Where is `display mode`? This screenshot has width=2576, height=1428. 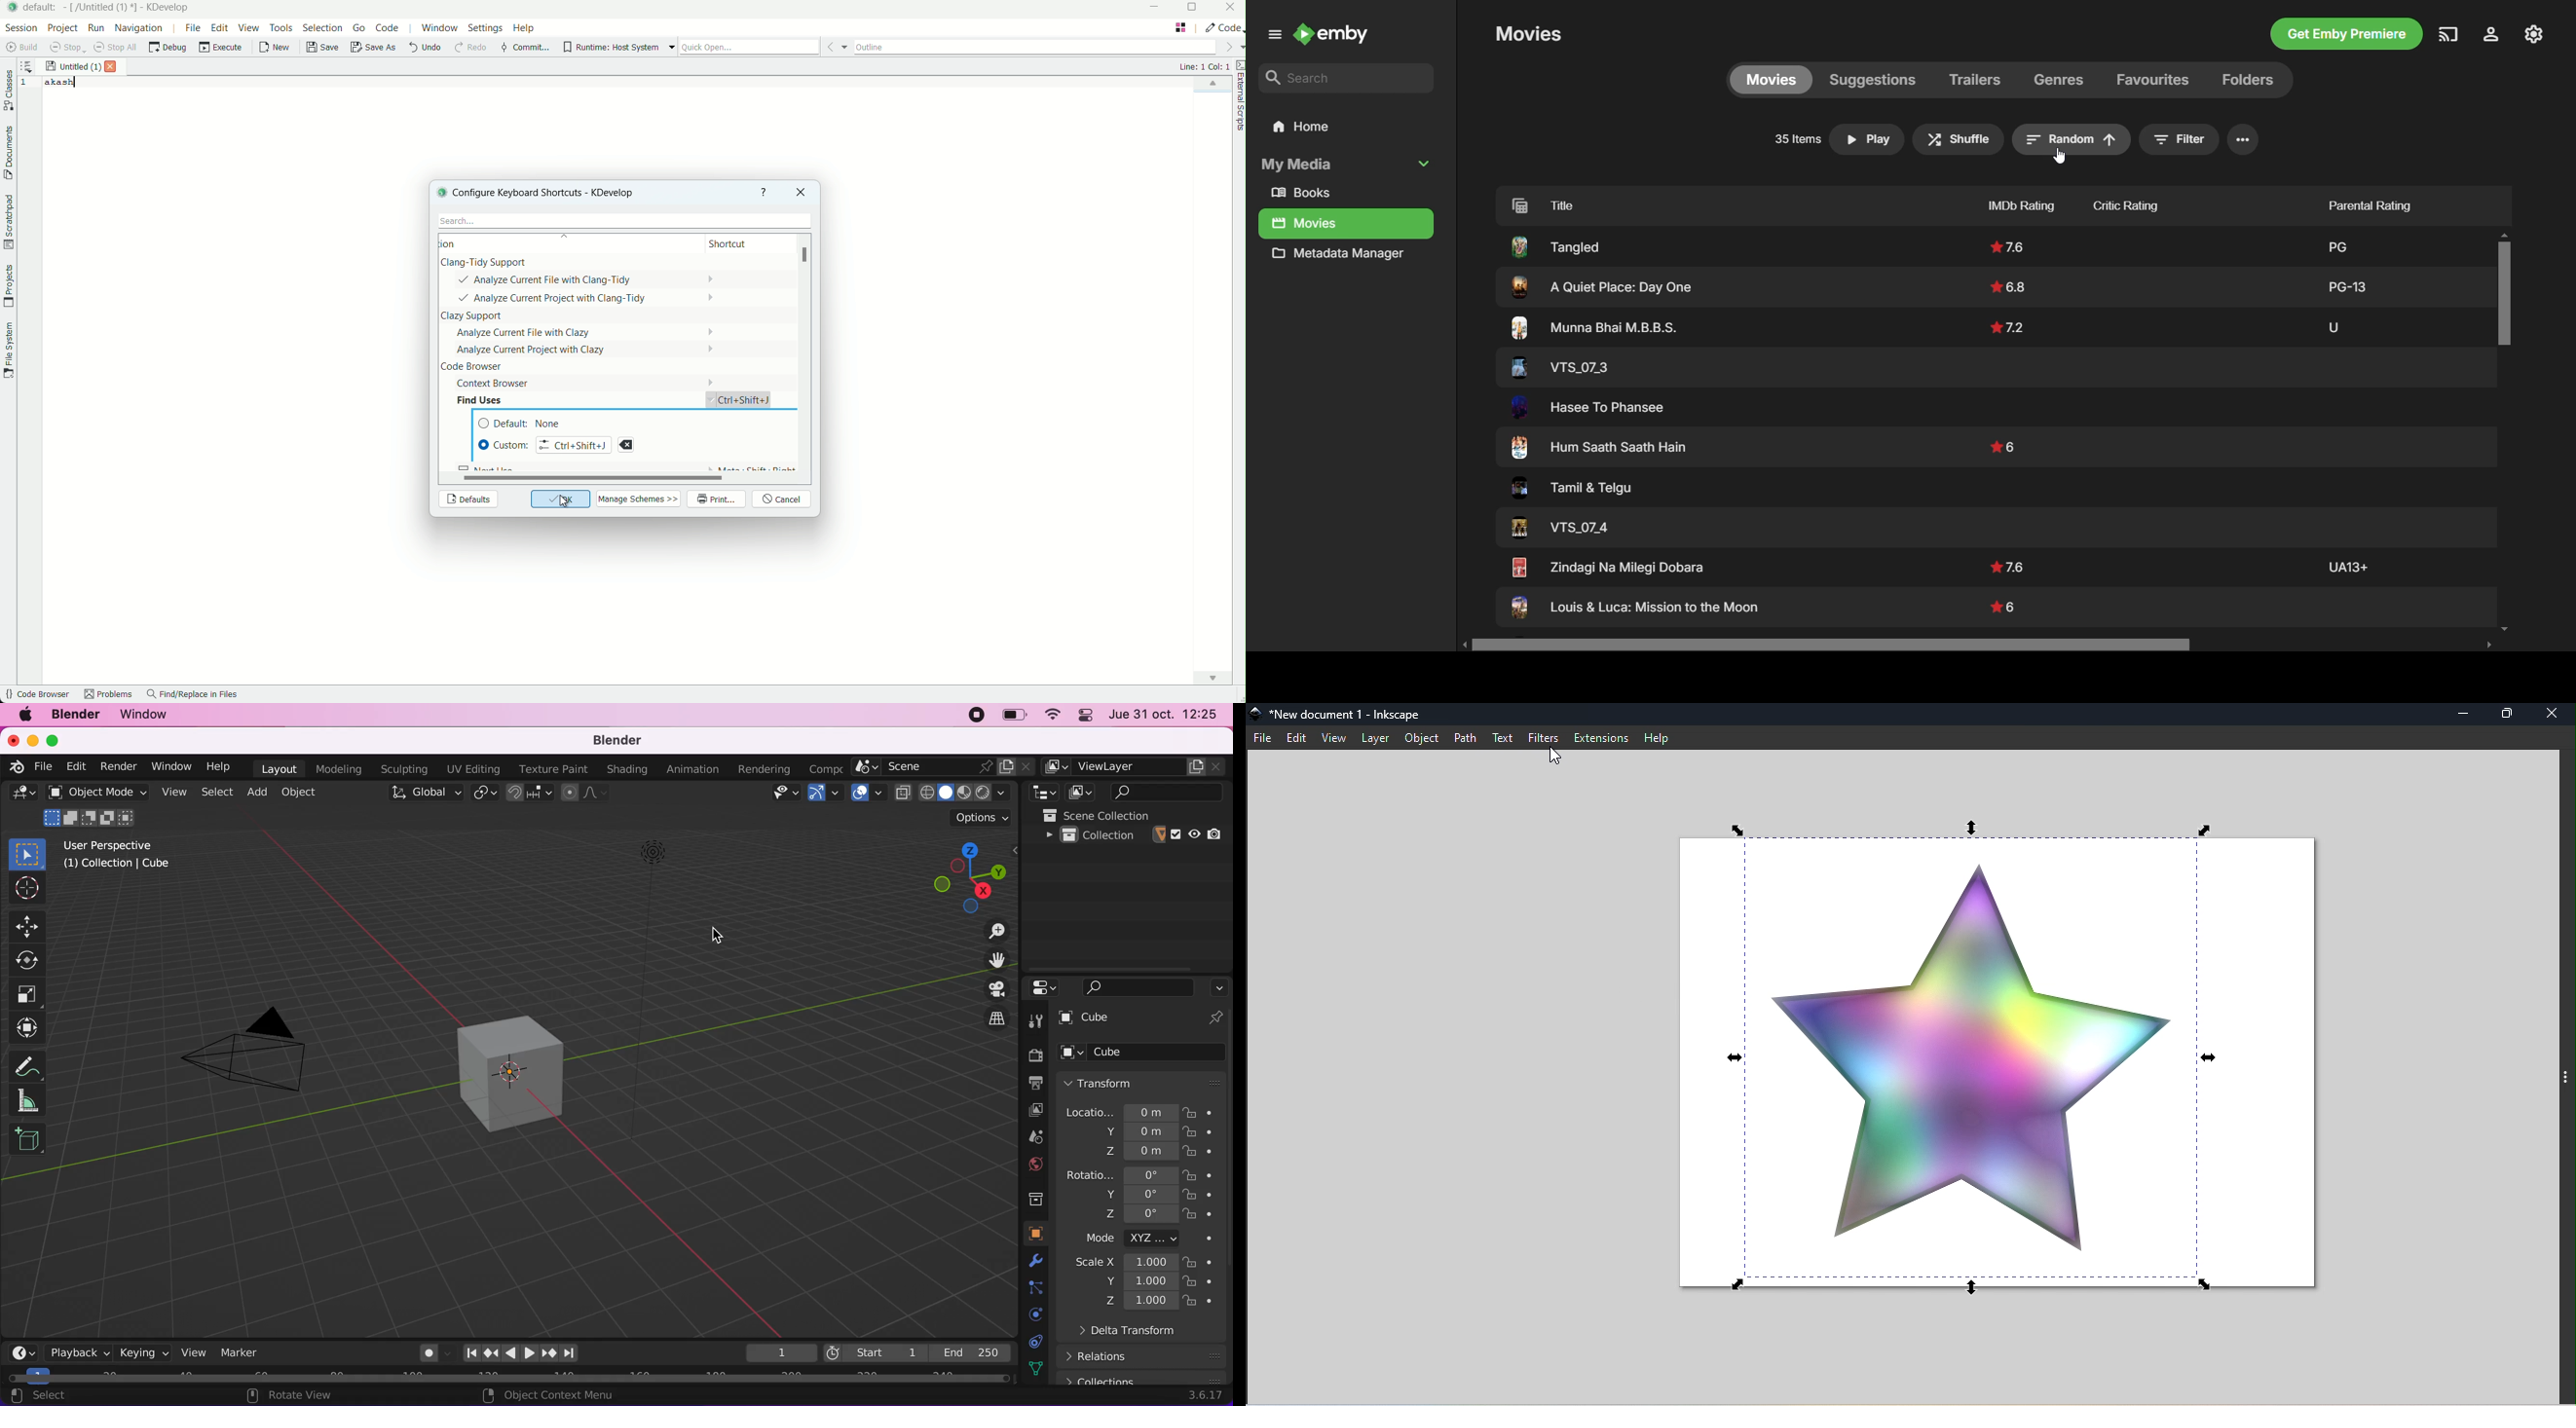 display mode is located at coordinates (1079, 792).